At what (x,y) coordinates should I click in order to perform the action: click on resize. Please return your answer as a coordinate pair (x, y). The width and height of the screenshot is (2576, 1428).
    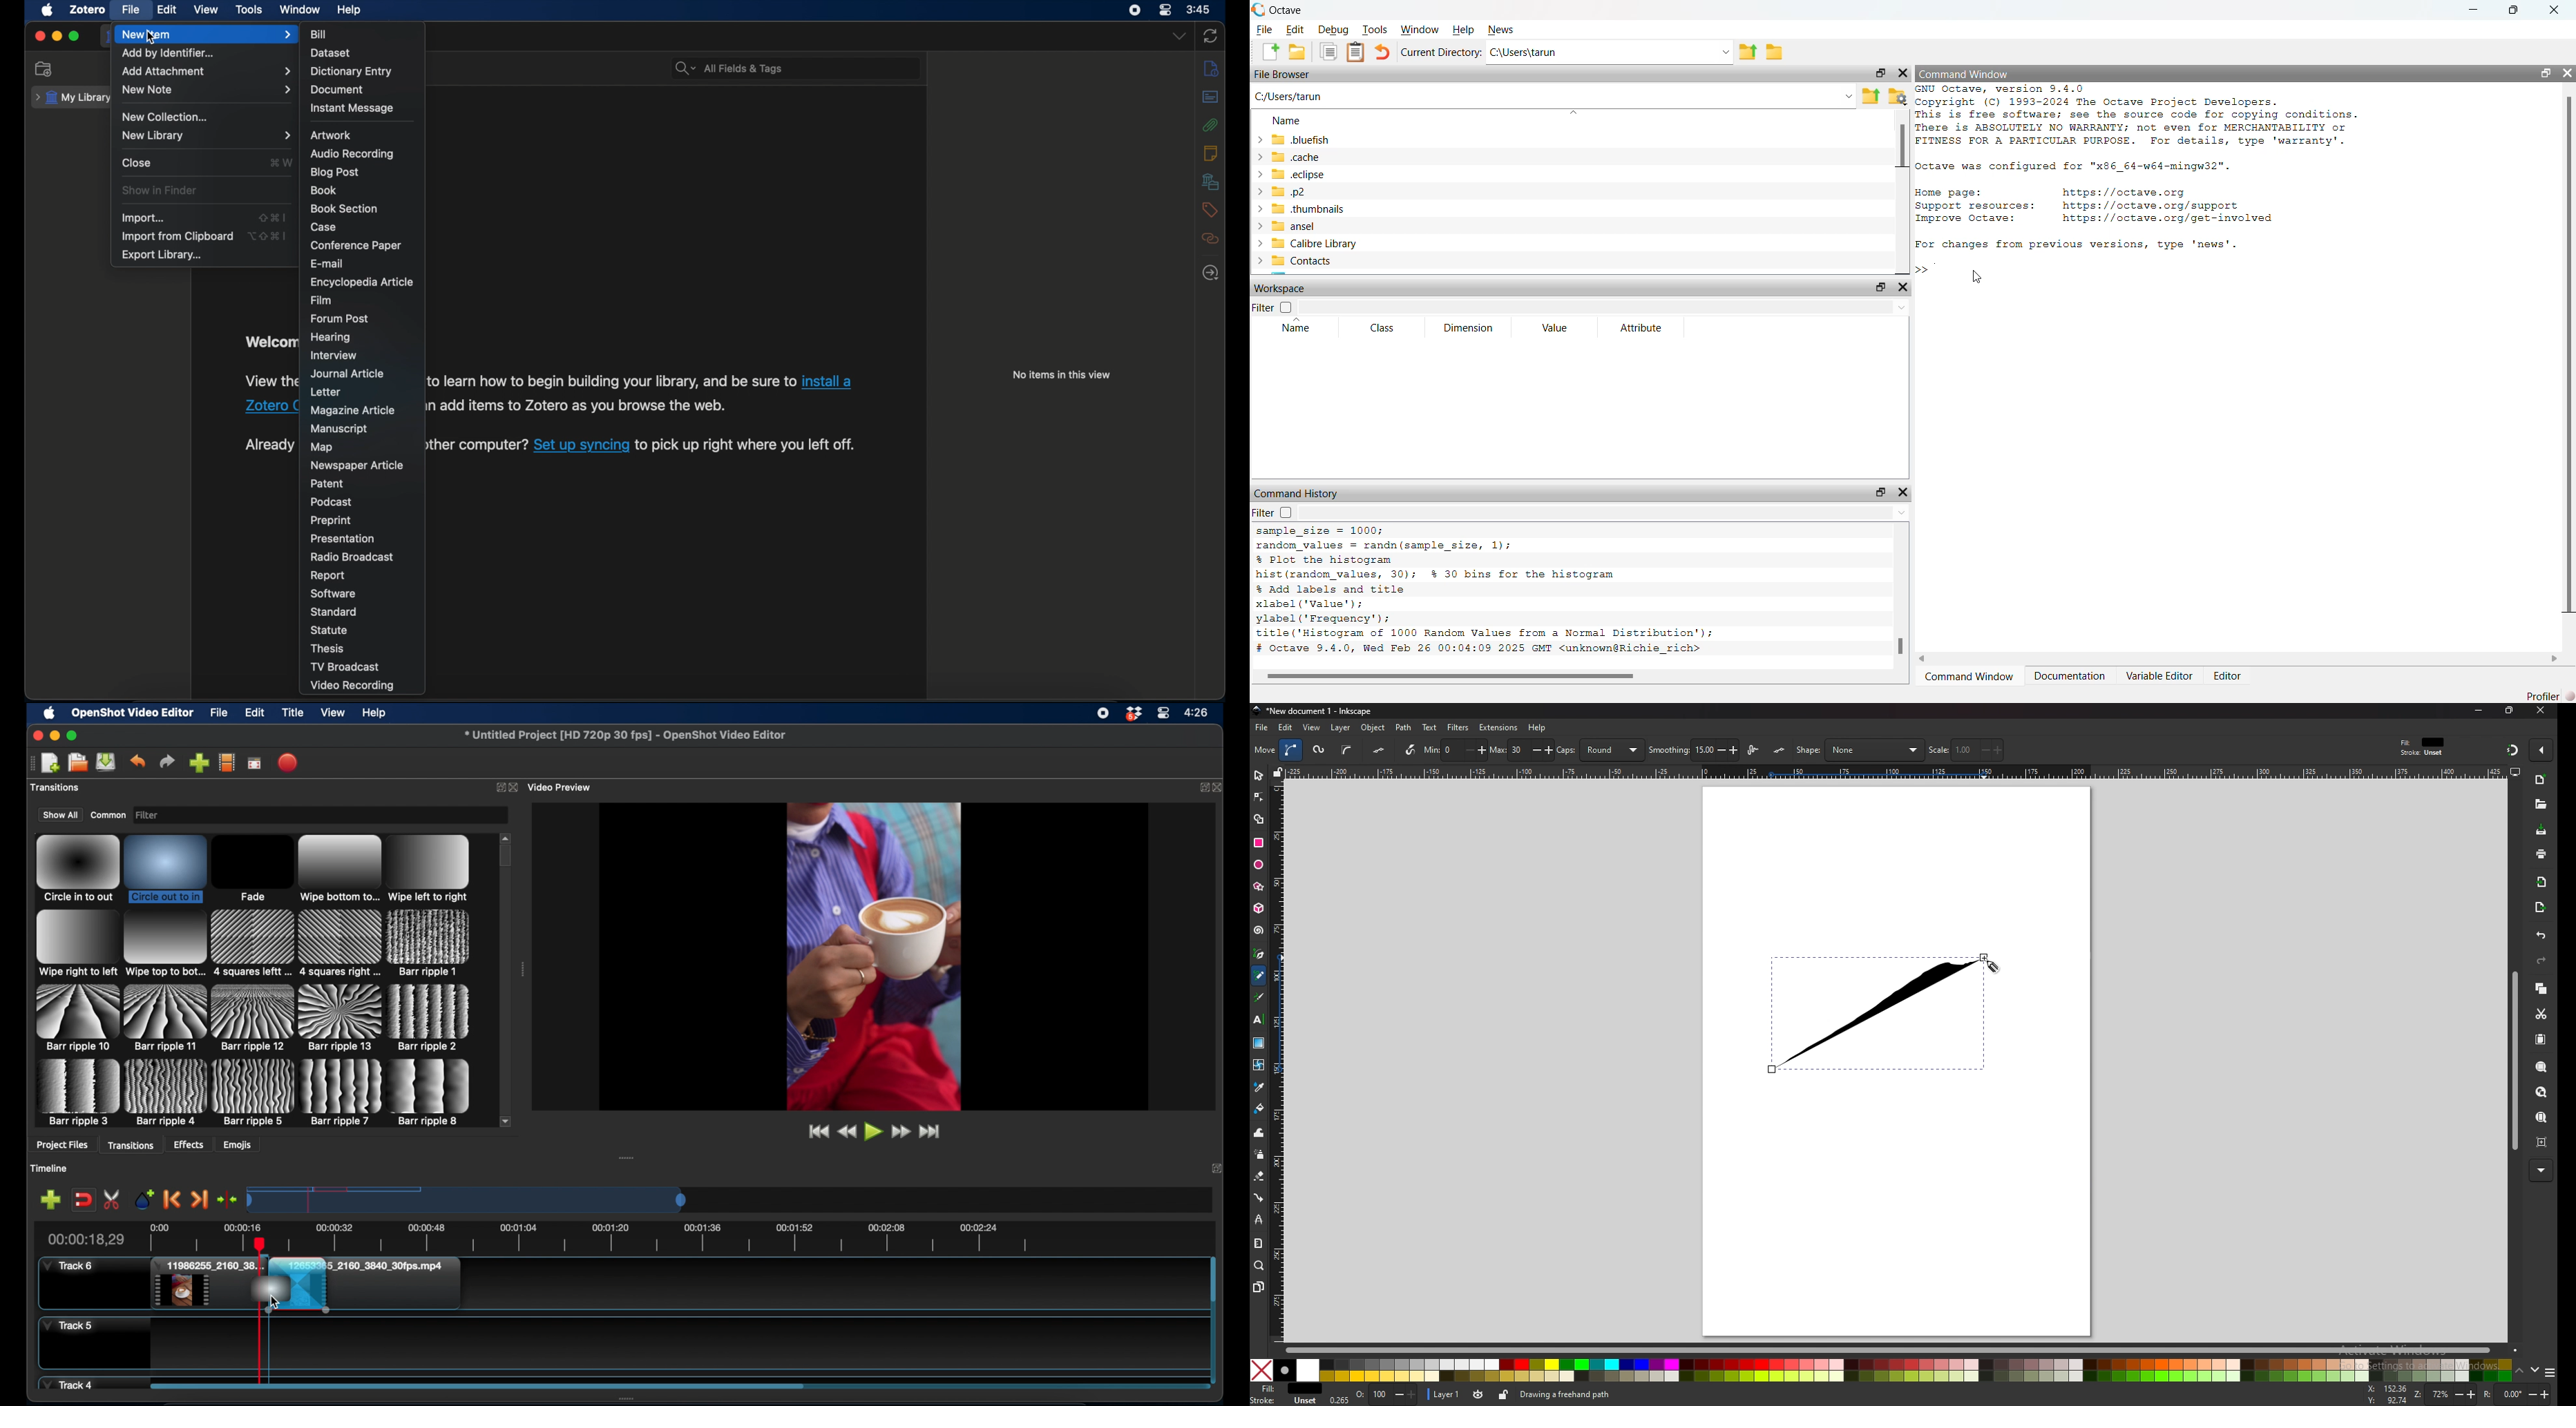
    Looking at the image, I should click on (2508, 710).